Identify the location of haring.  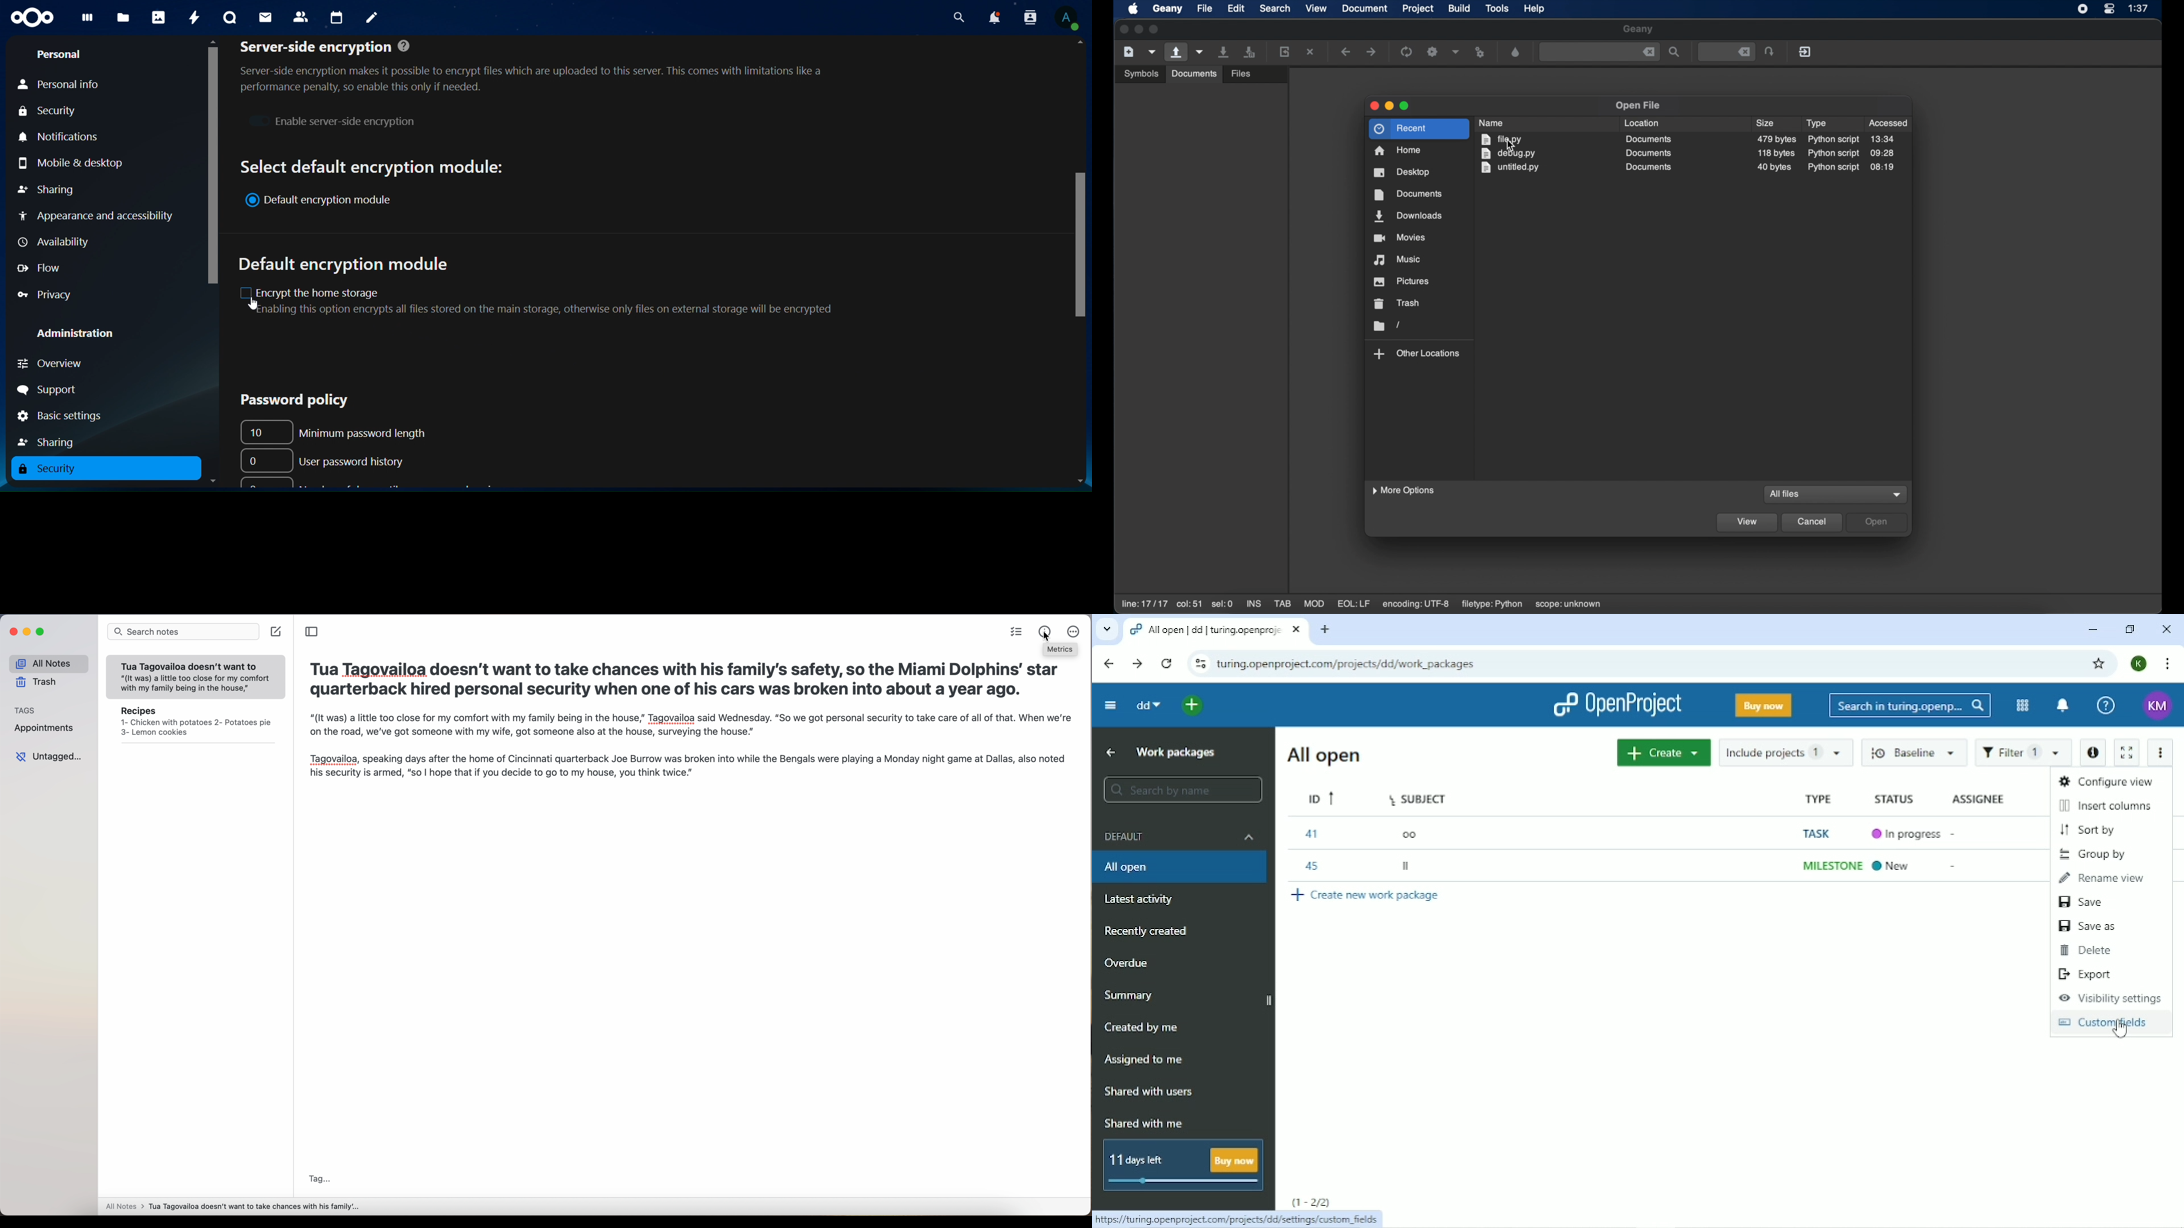
(51, 441).